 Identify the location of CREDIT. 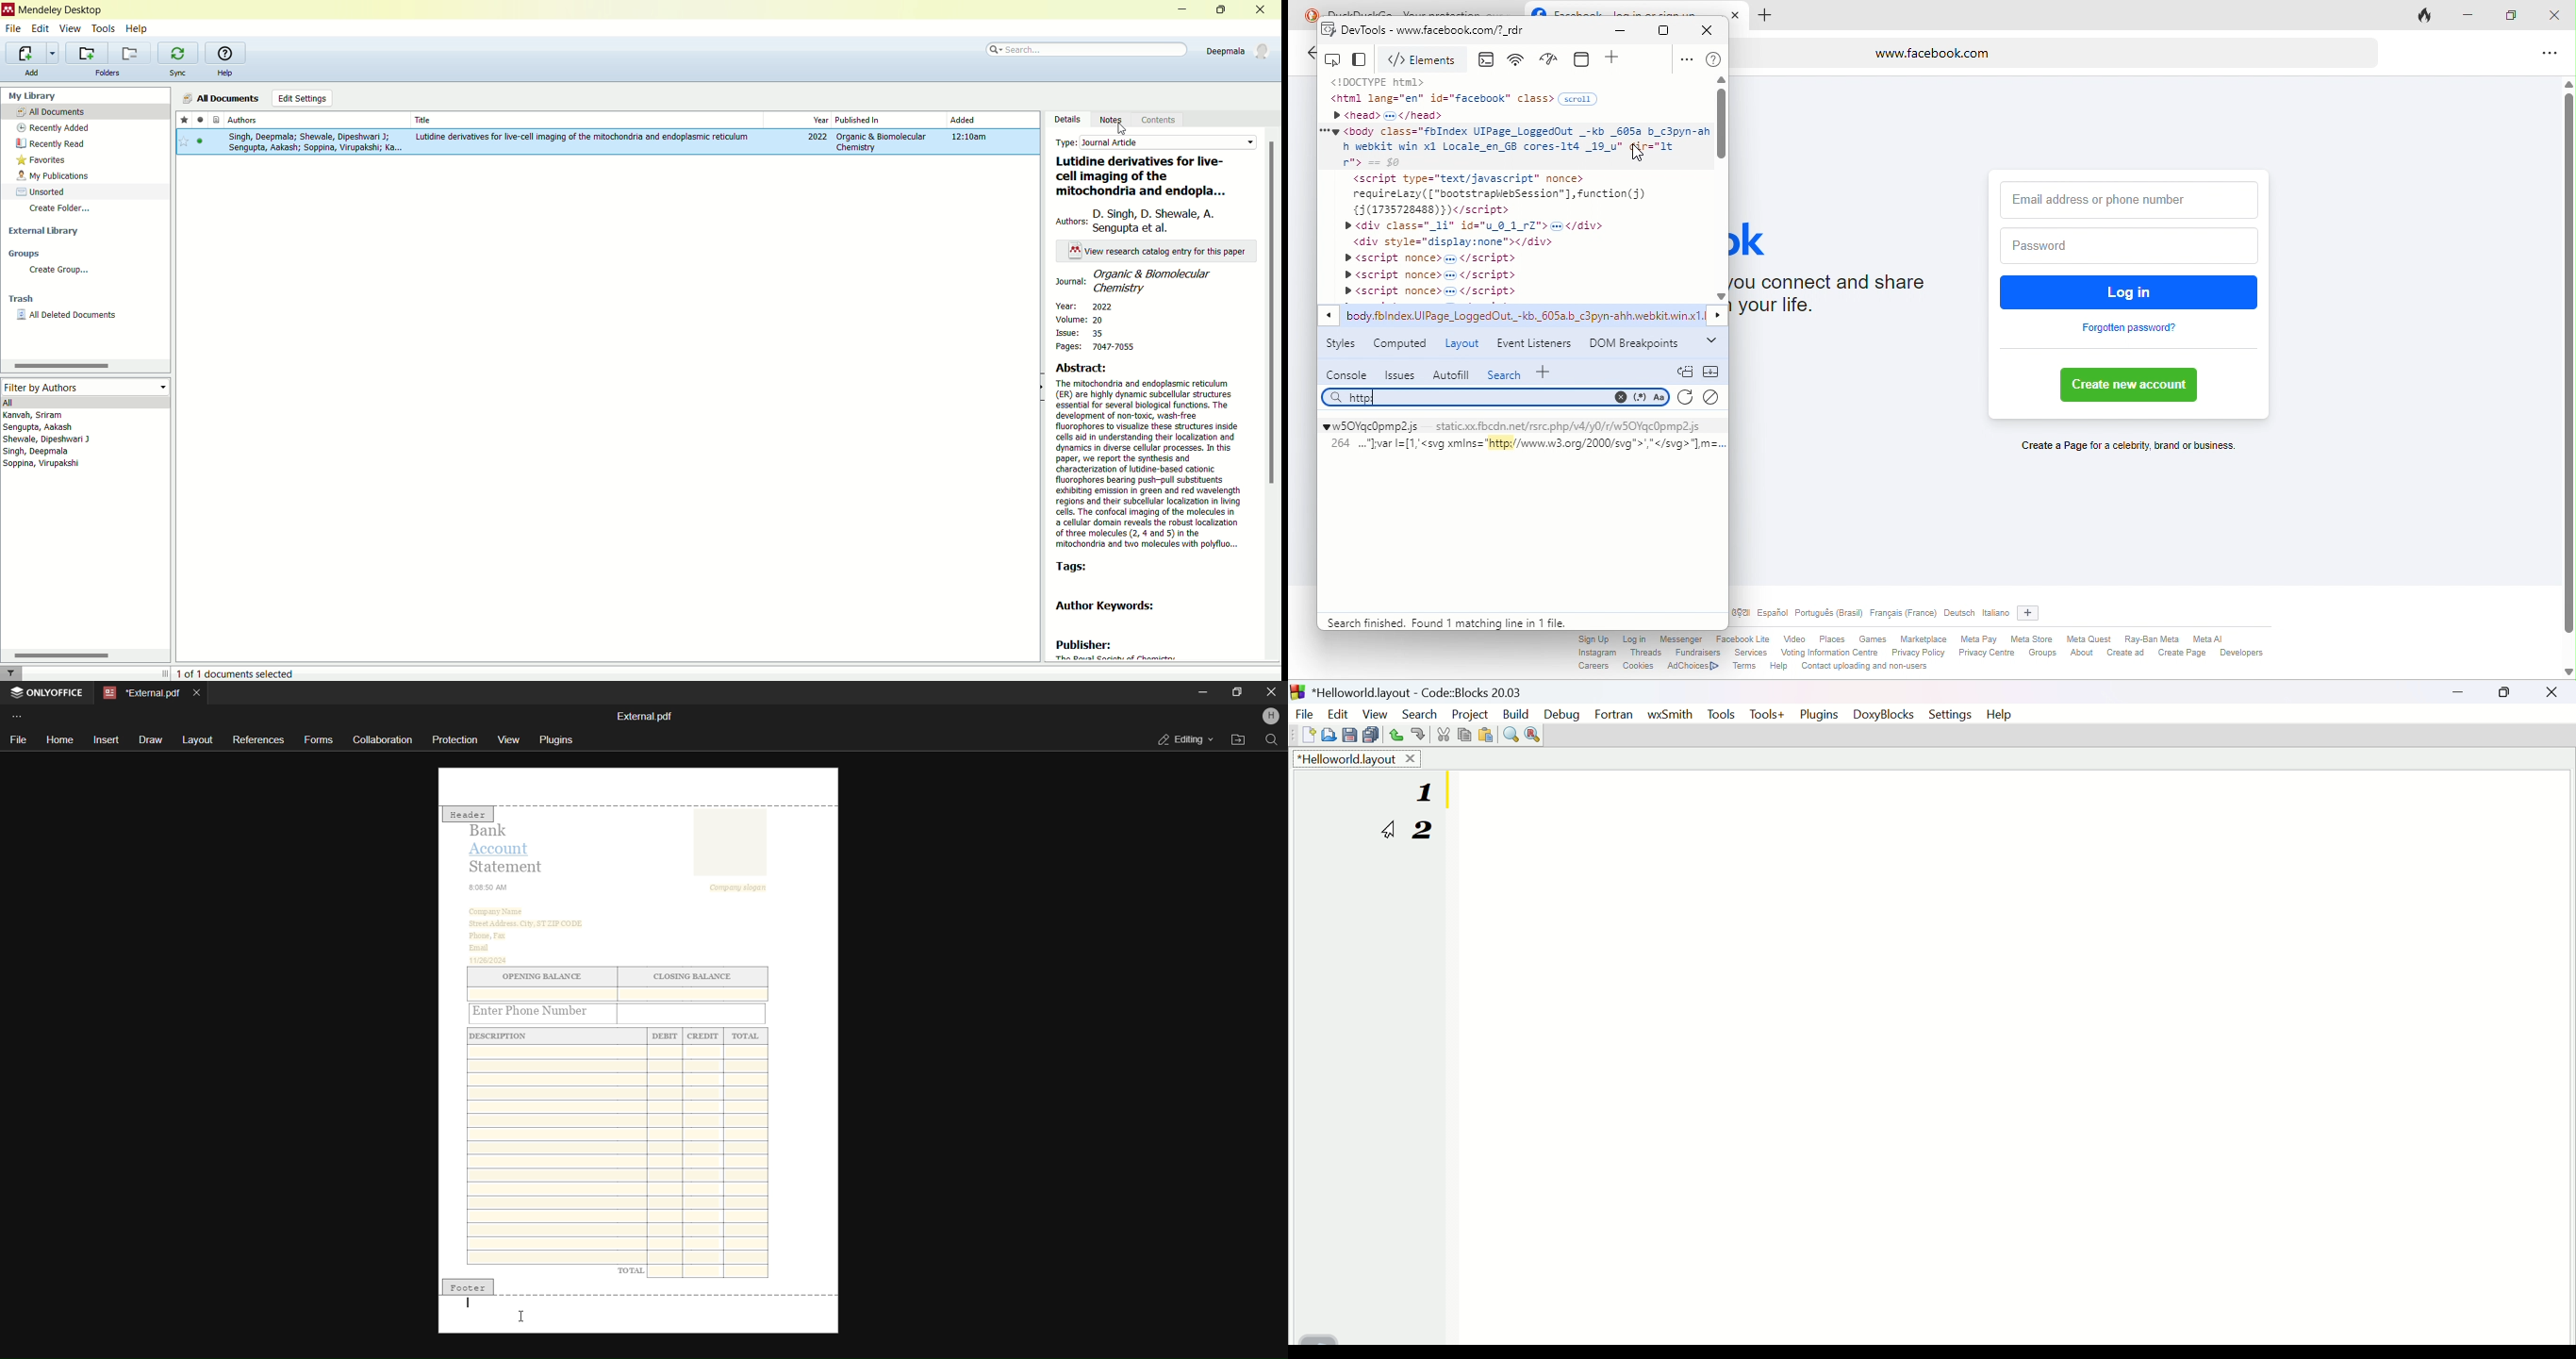
(703, 1037).